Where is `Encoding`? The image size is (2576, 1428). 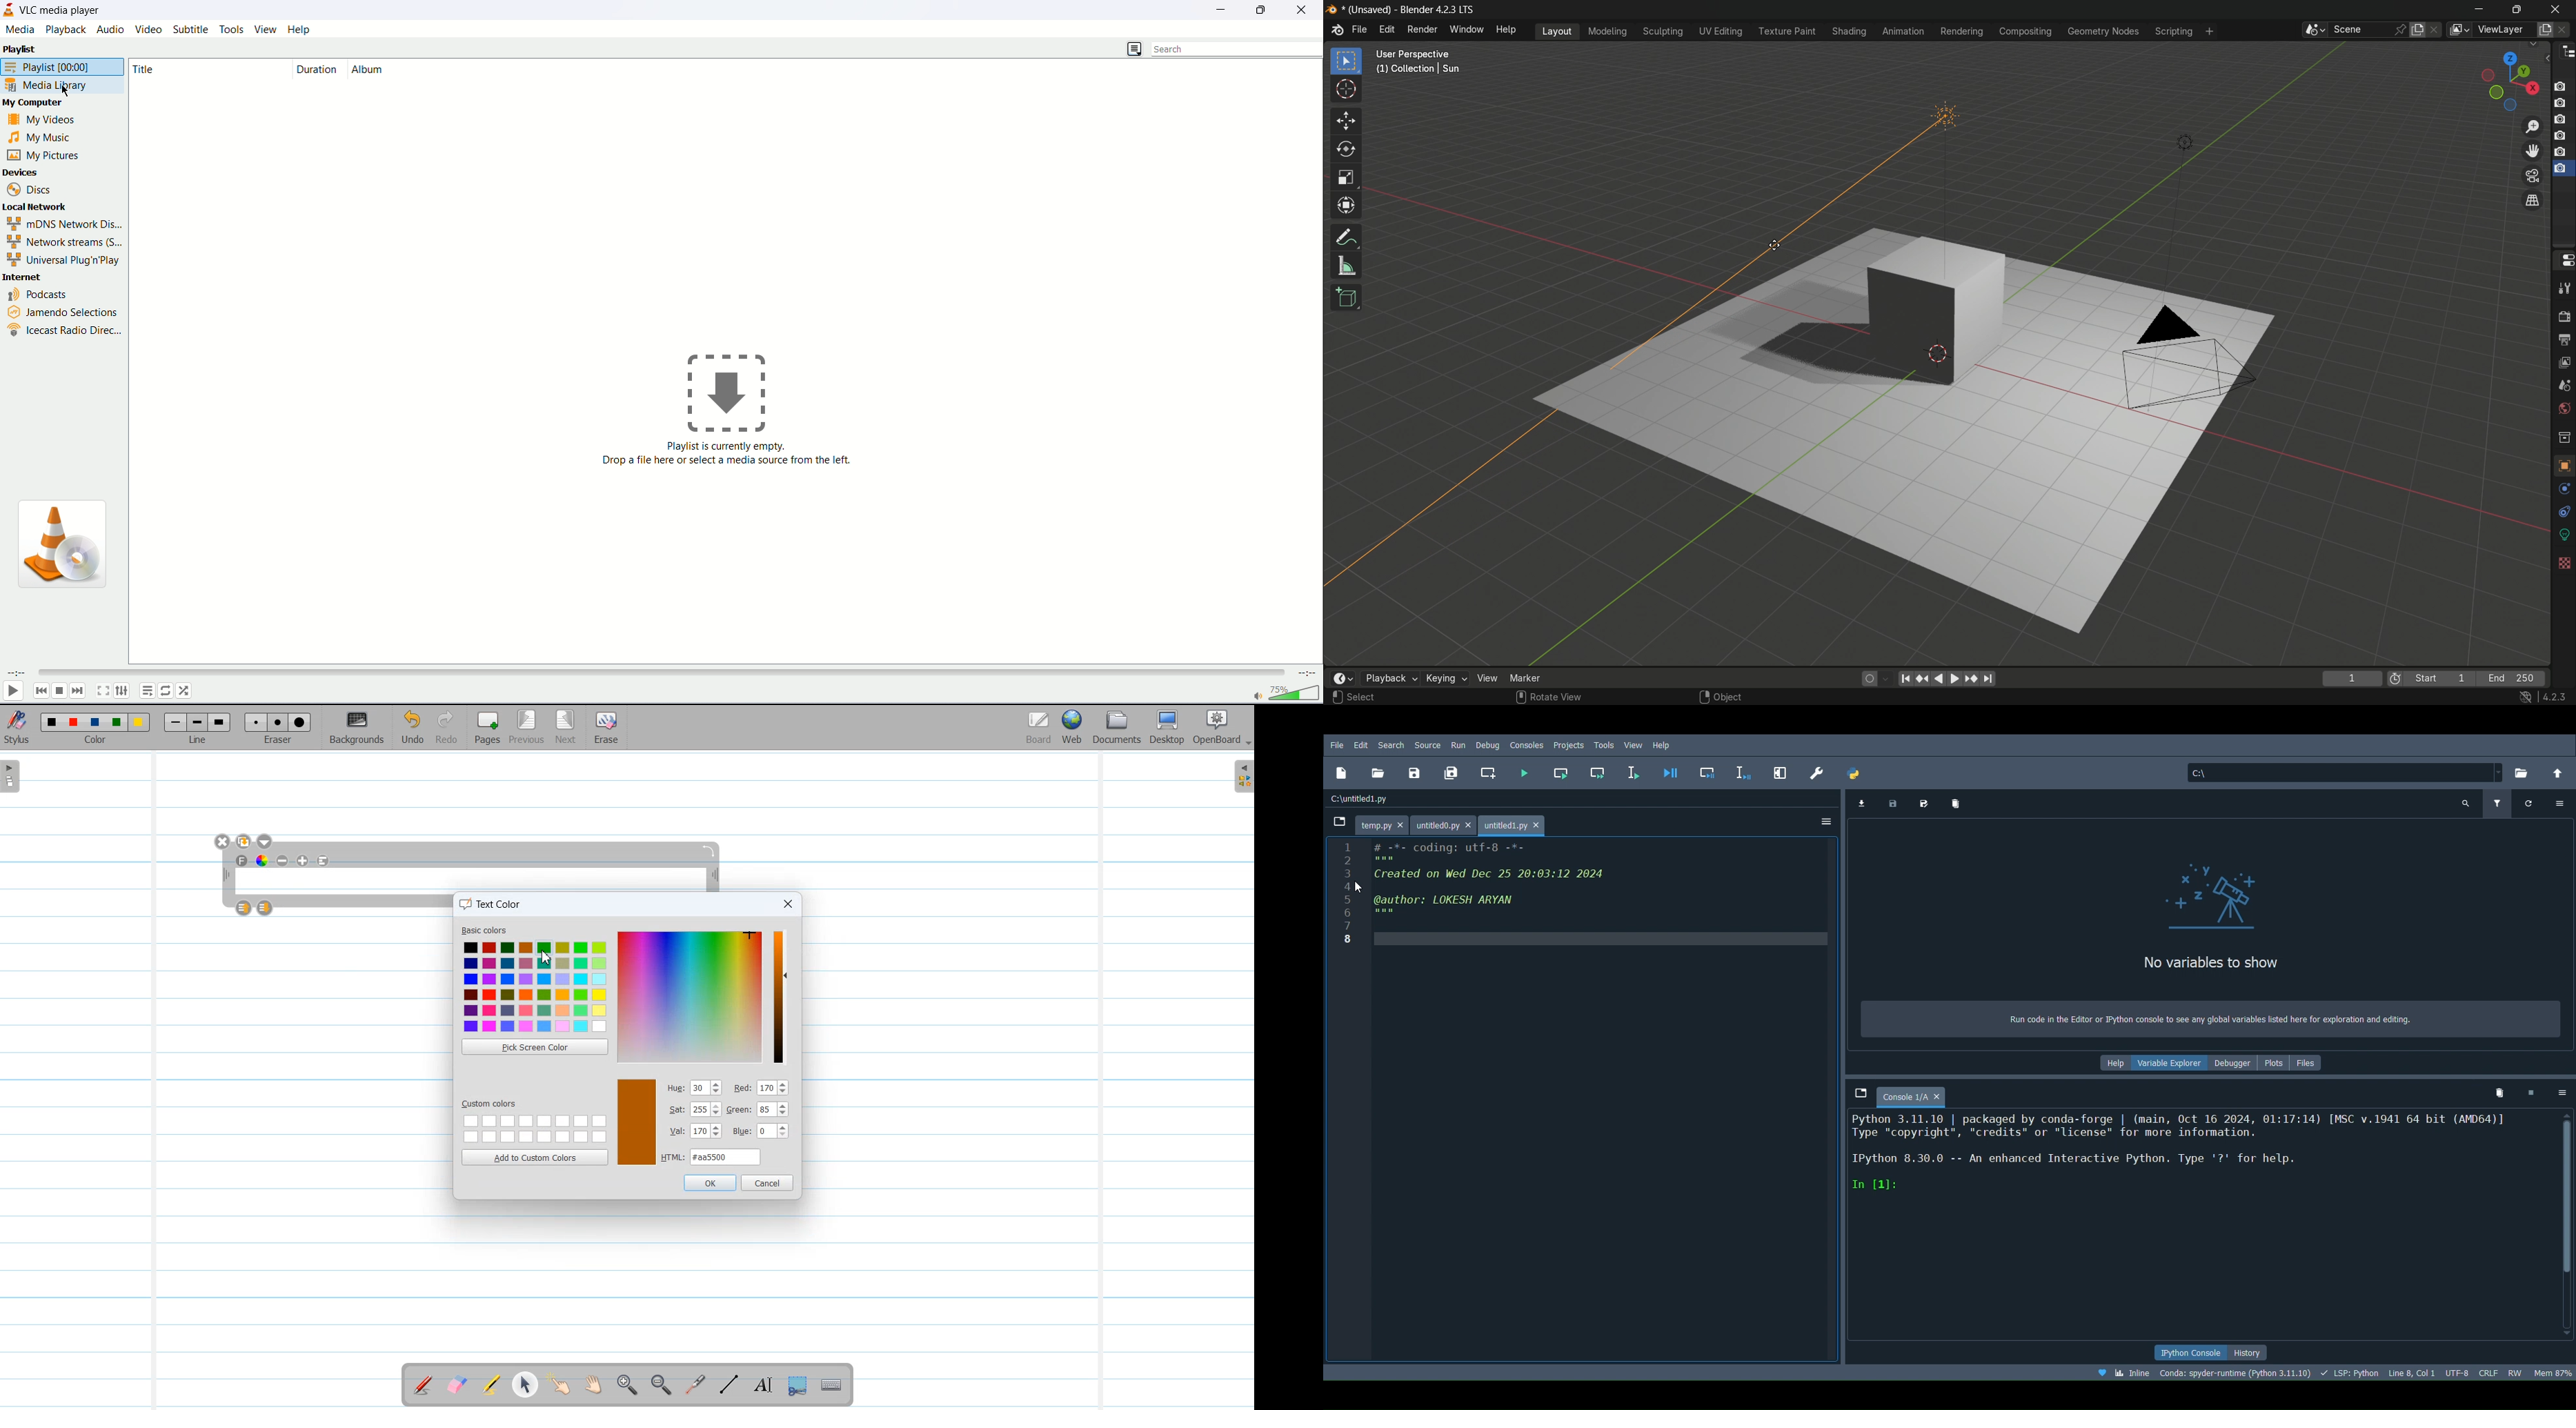 Encoding is located at coordinates (2458, 1370).